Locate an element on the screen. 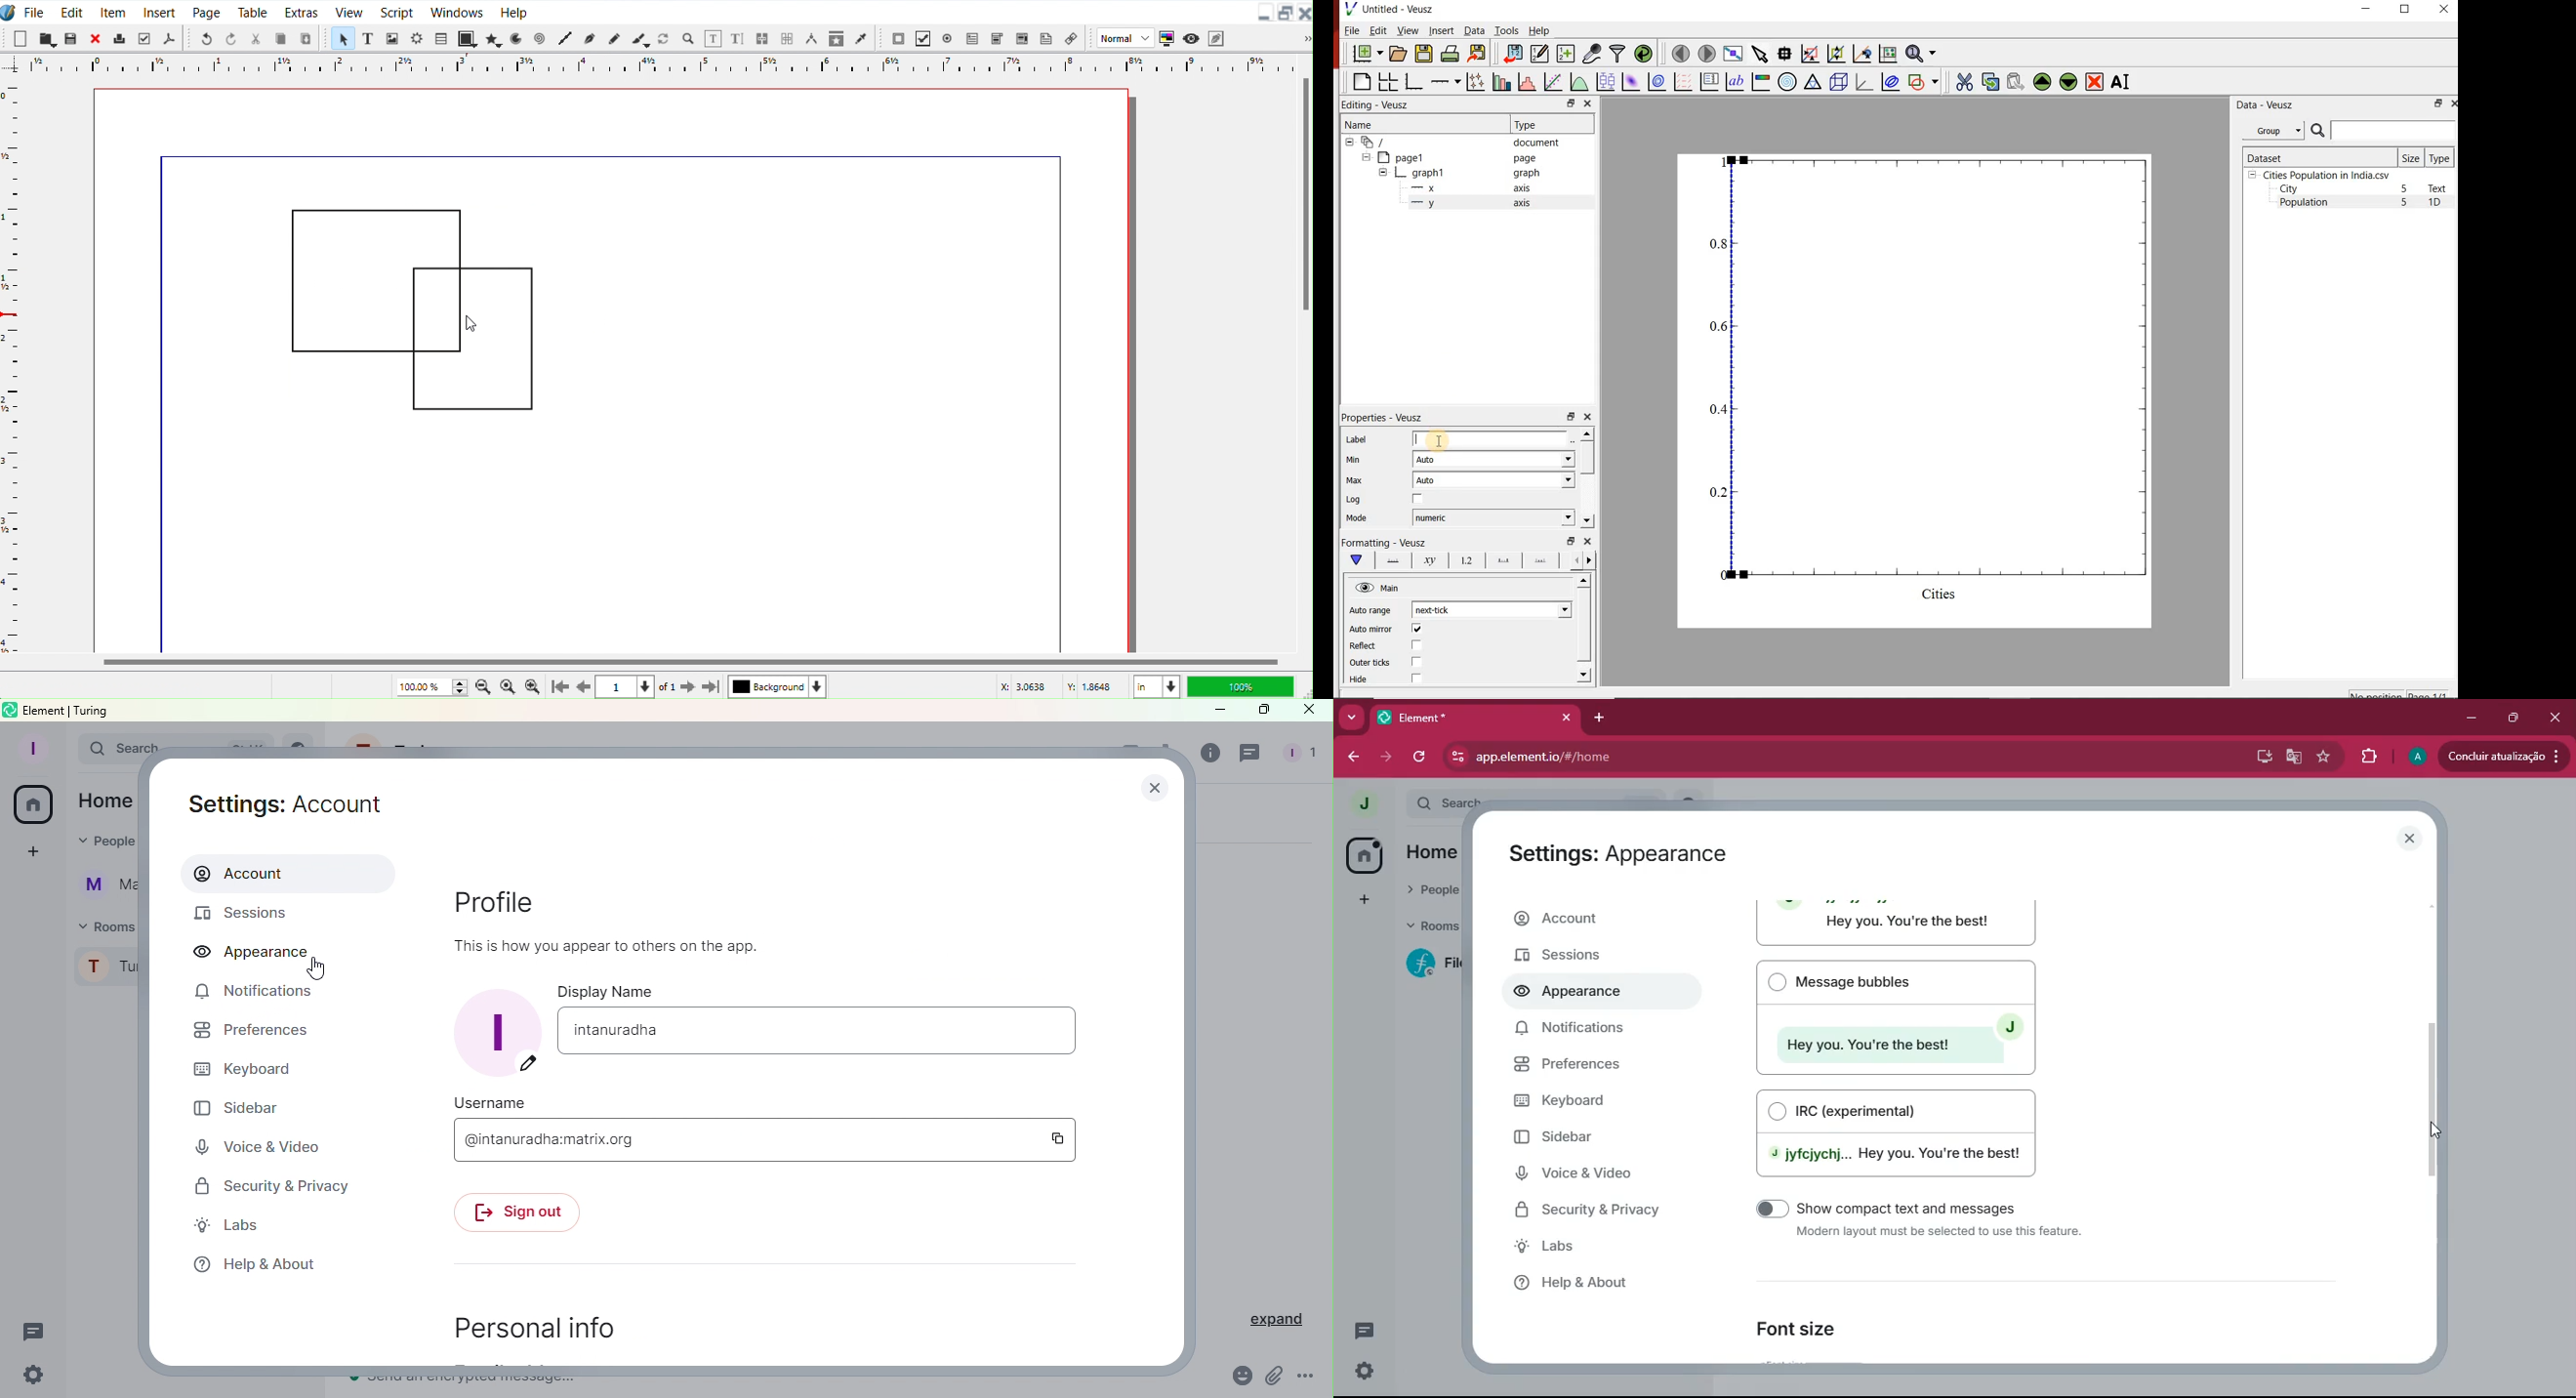 This screenshot has height=1400, width=2576. desktop is located at coordinates (2262, 757).